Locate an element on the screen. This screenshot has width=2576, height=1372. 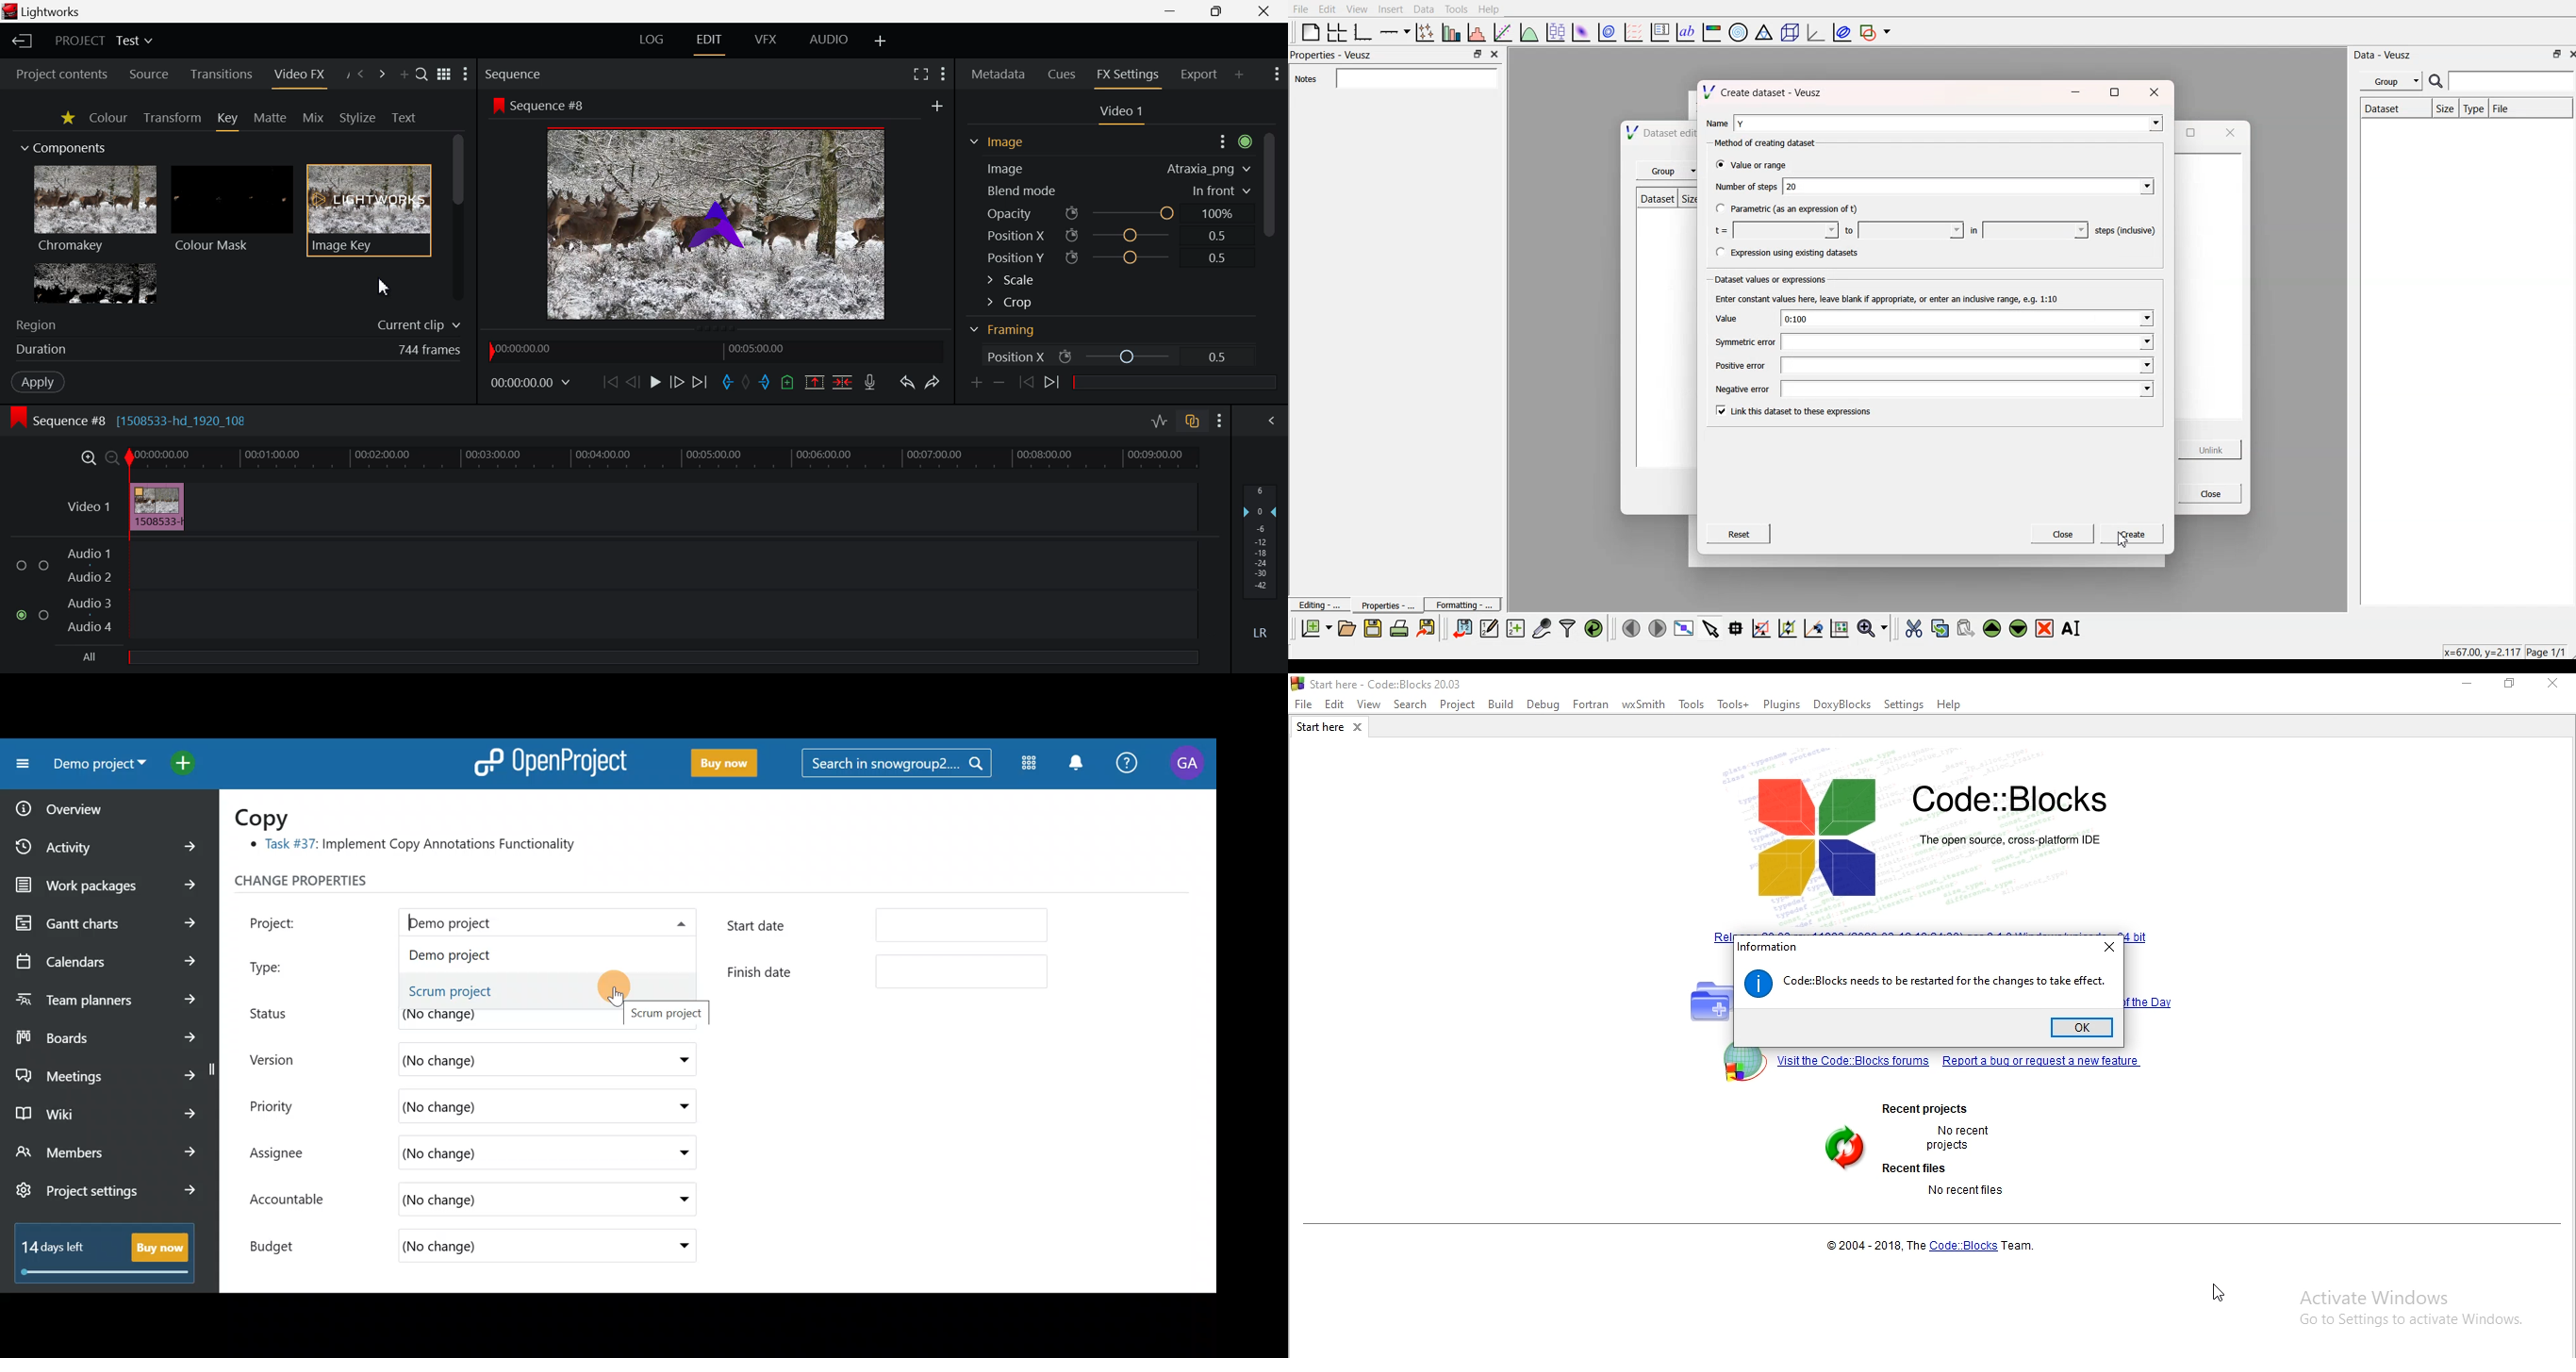
Decibel Level is located at coordinates (1261, 560).